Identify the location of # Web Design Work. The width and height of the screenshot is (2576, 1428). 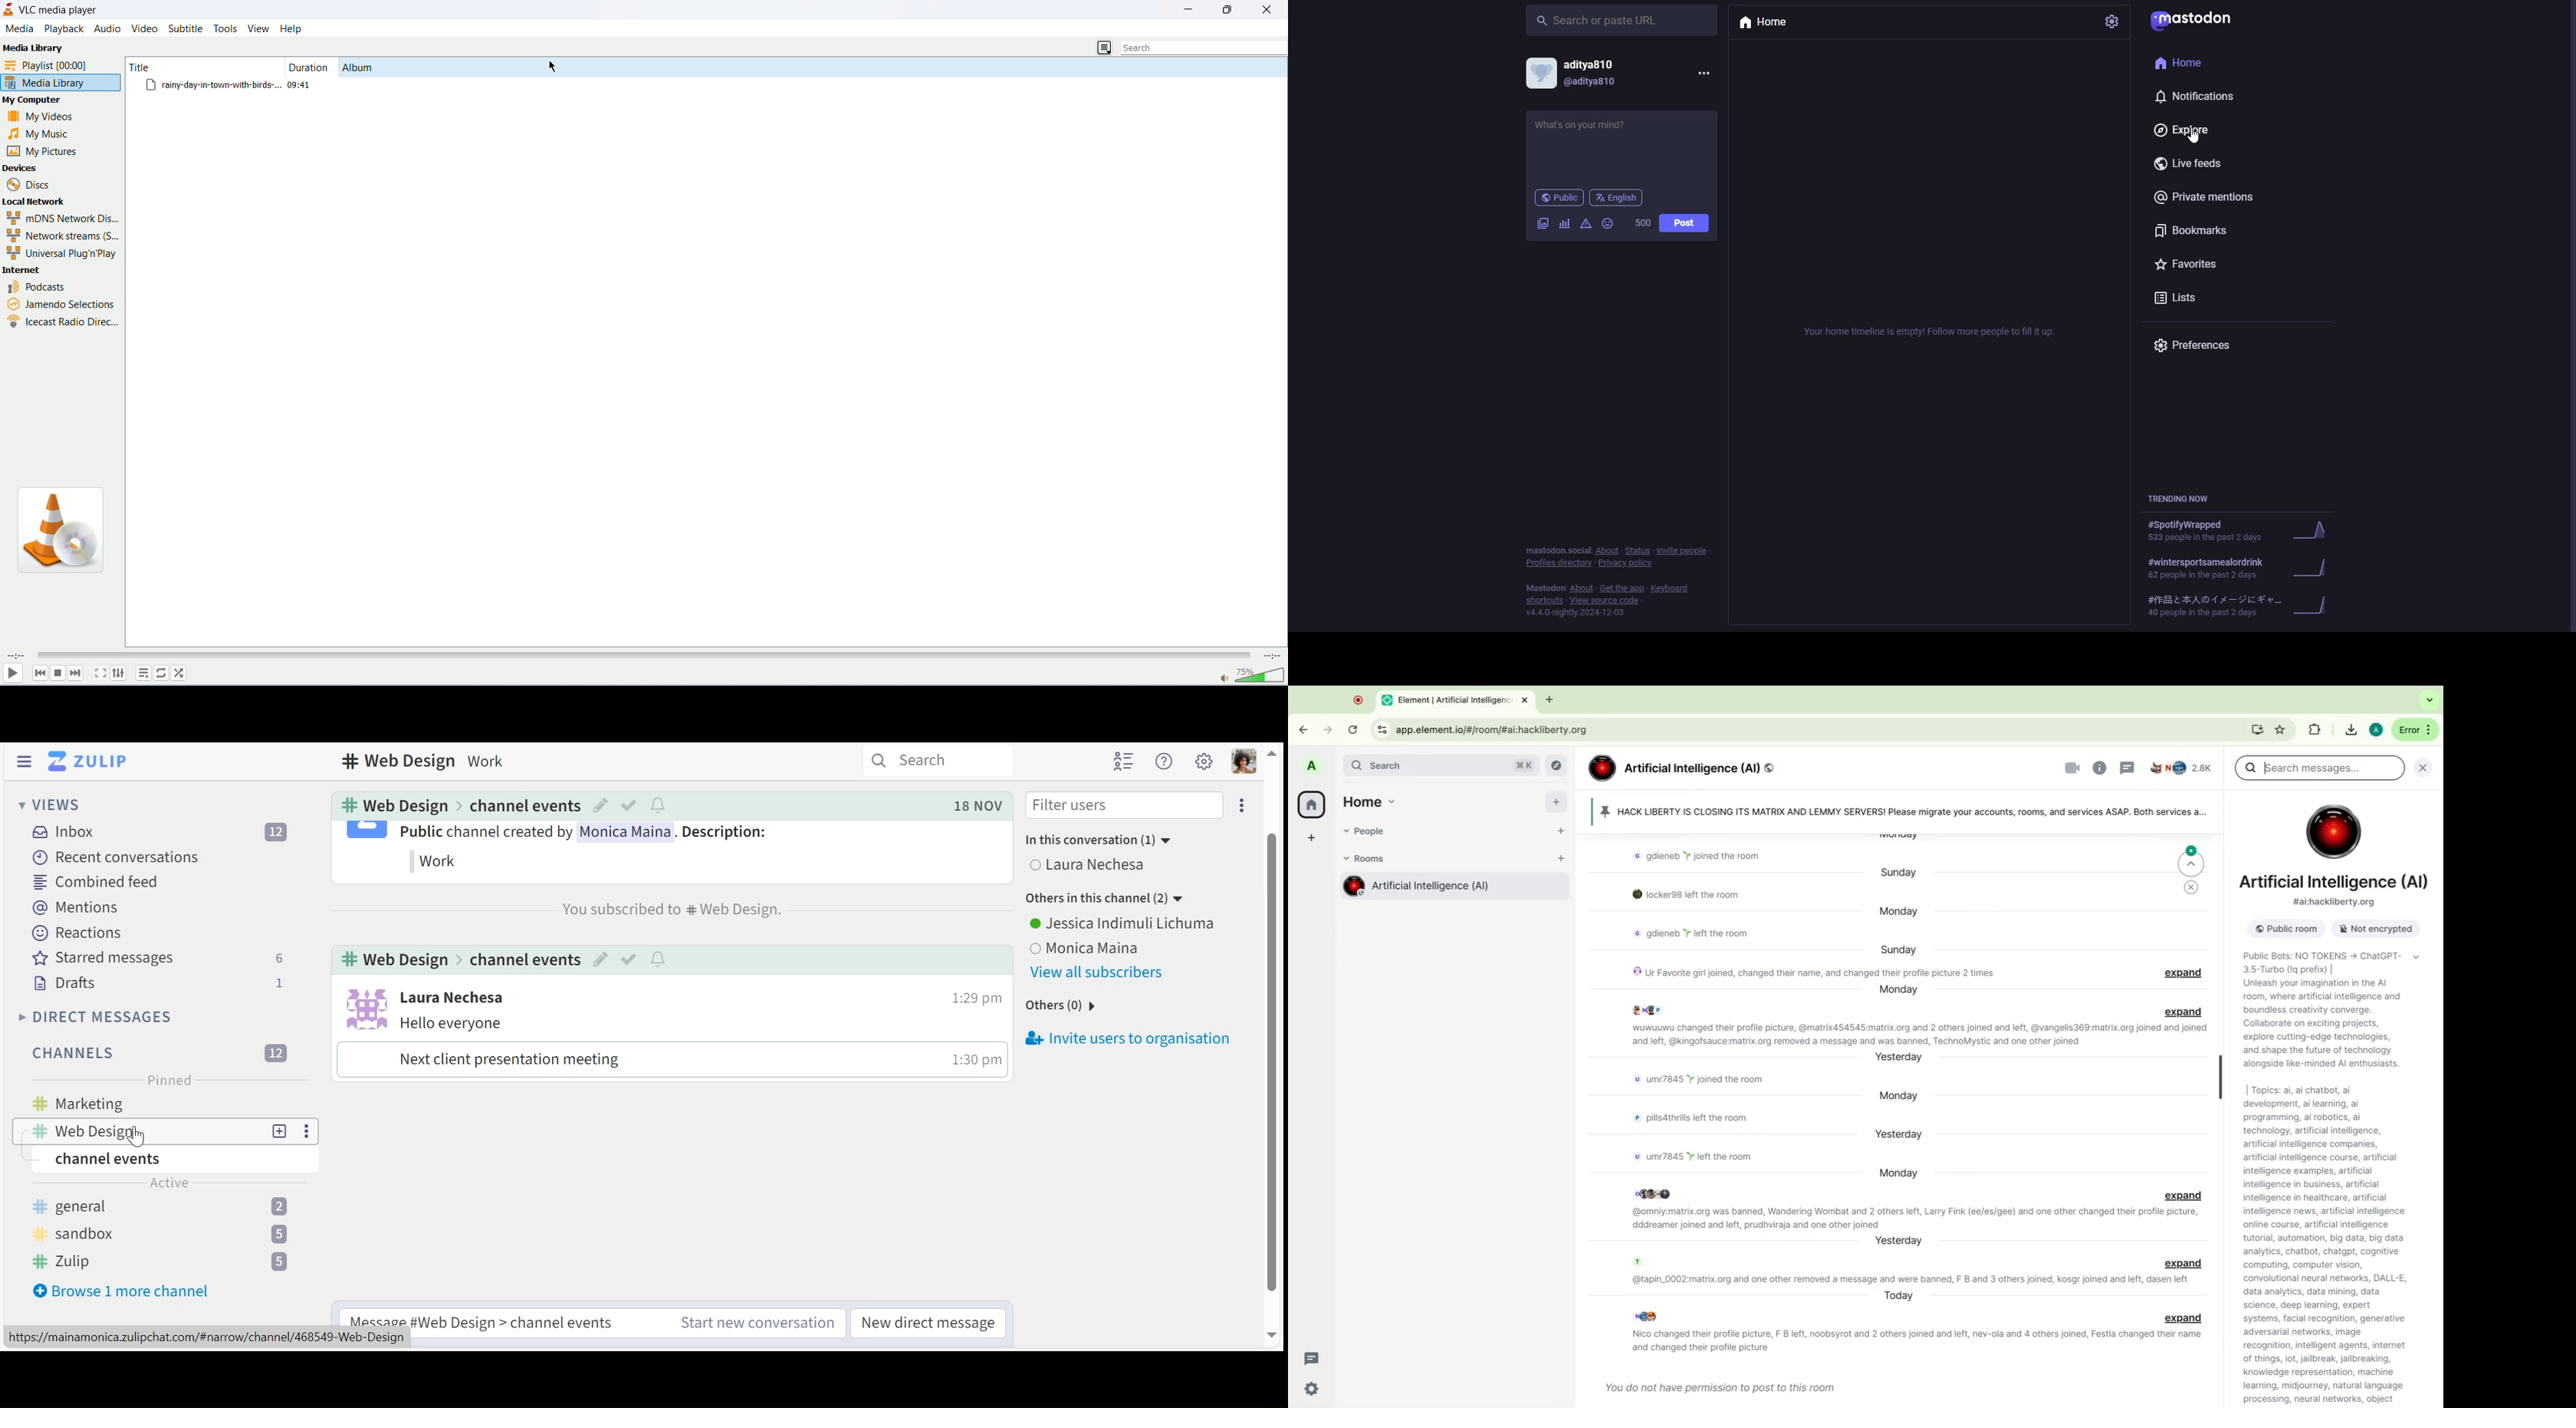
(430, 763).